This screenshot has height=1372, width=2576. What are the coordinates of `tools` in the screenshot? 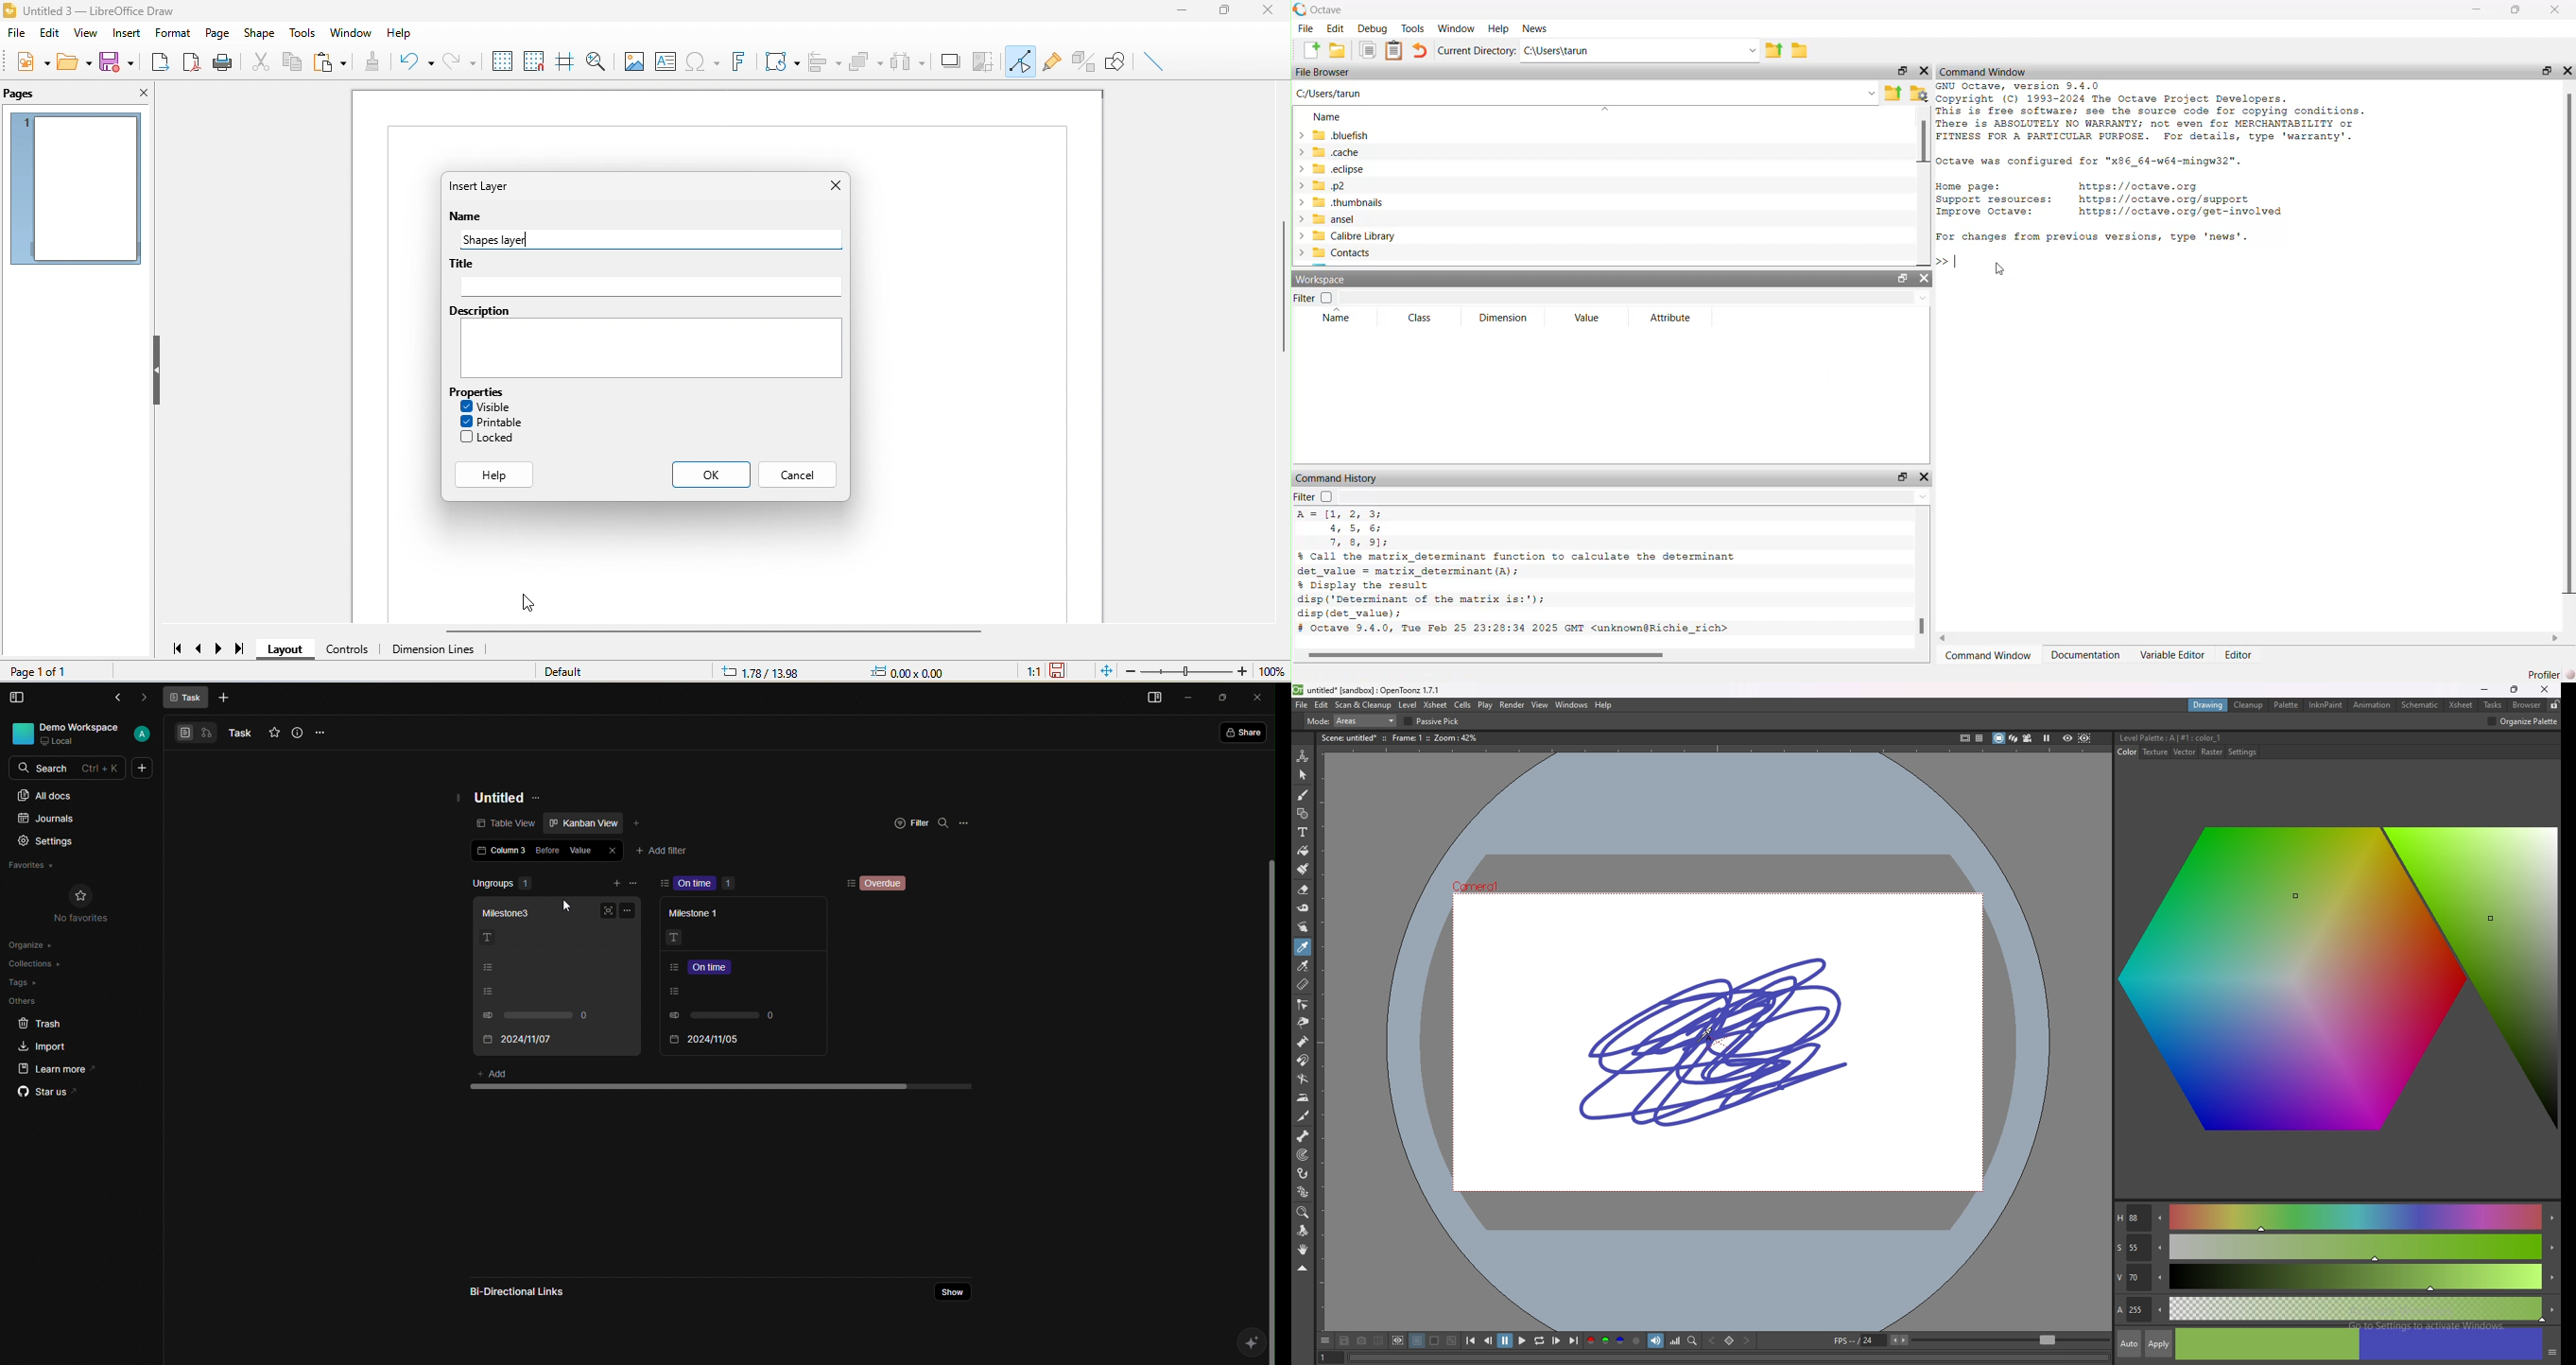 It's located at (300, 33).